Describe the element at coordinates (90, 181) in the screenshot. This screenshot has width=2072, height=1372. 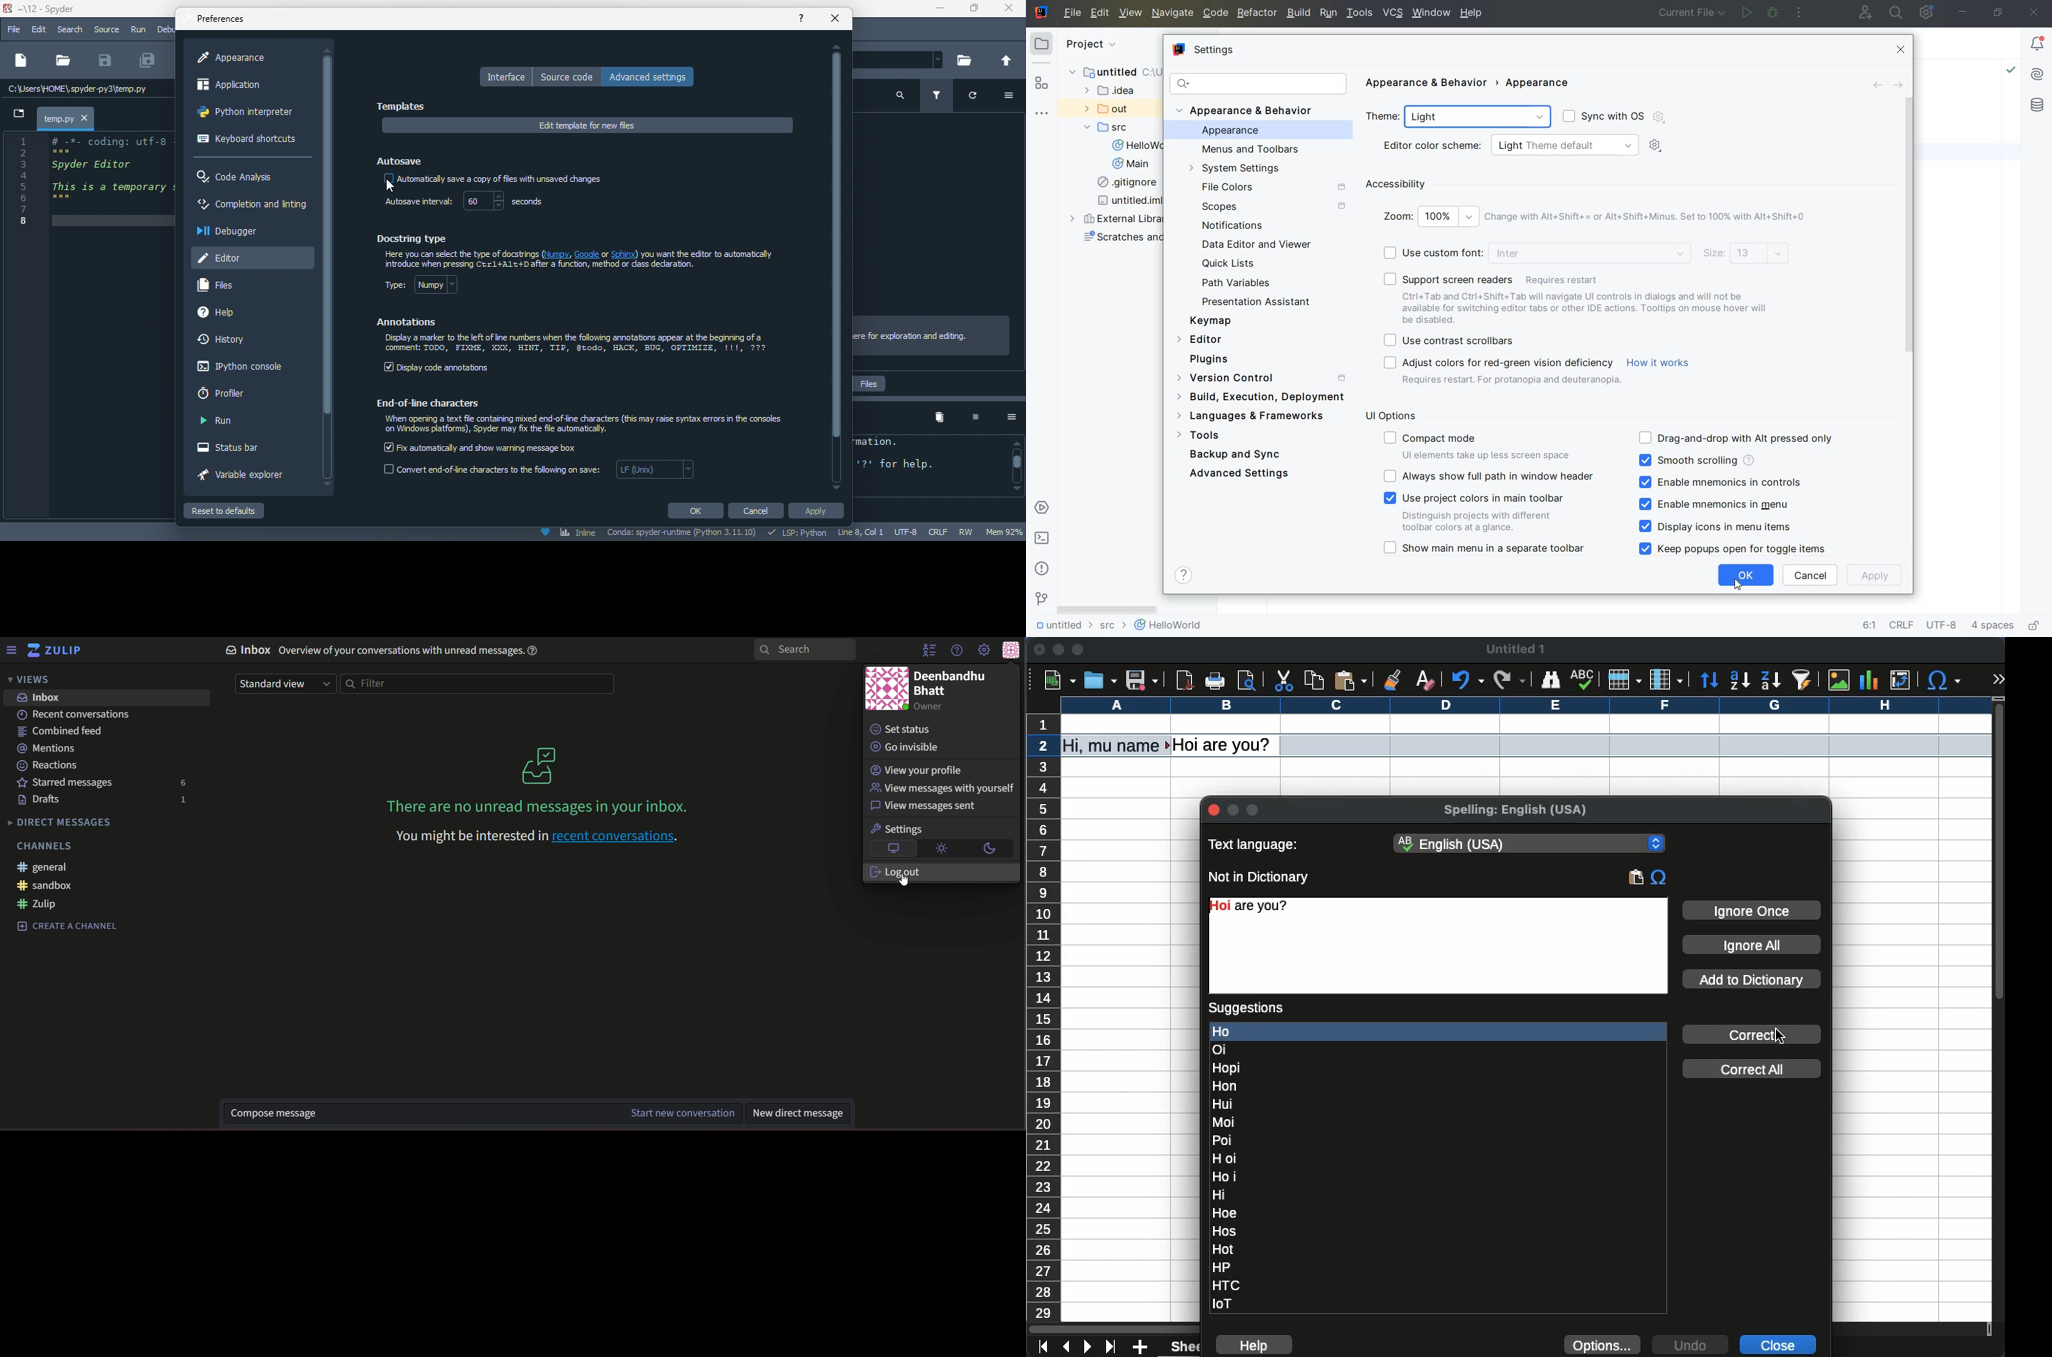
I see `coding` at that location.